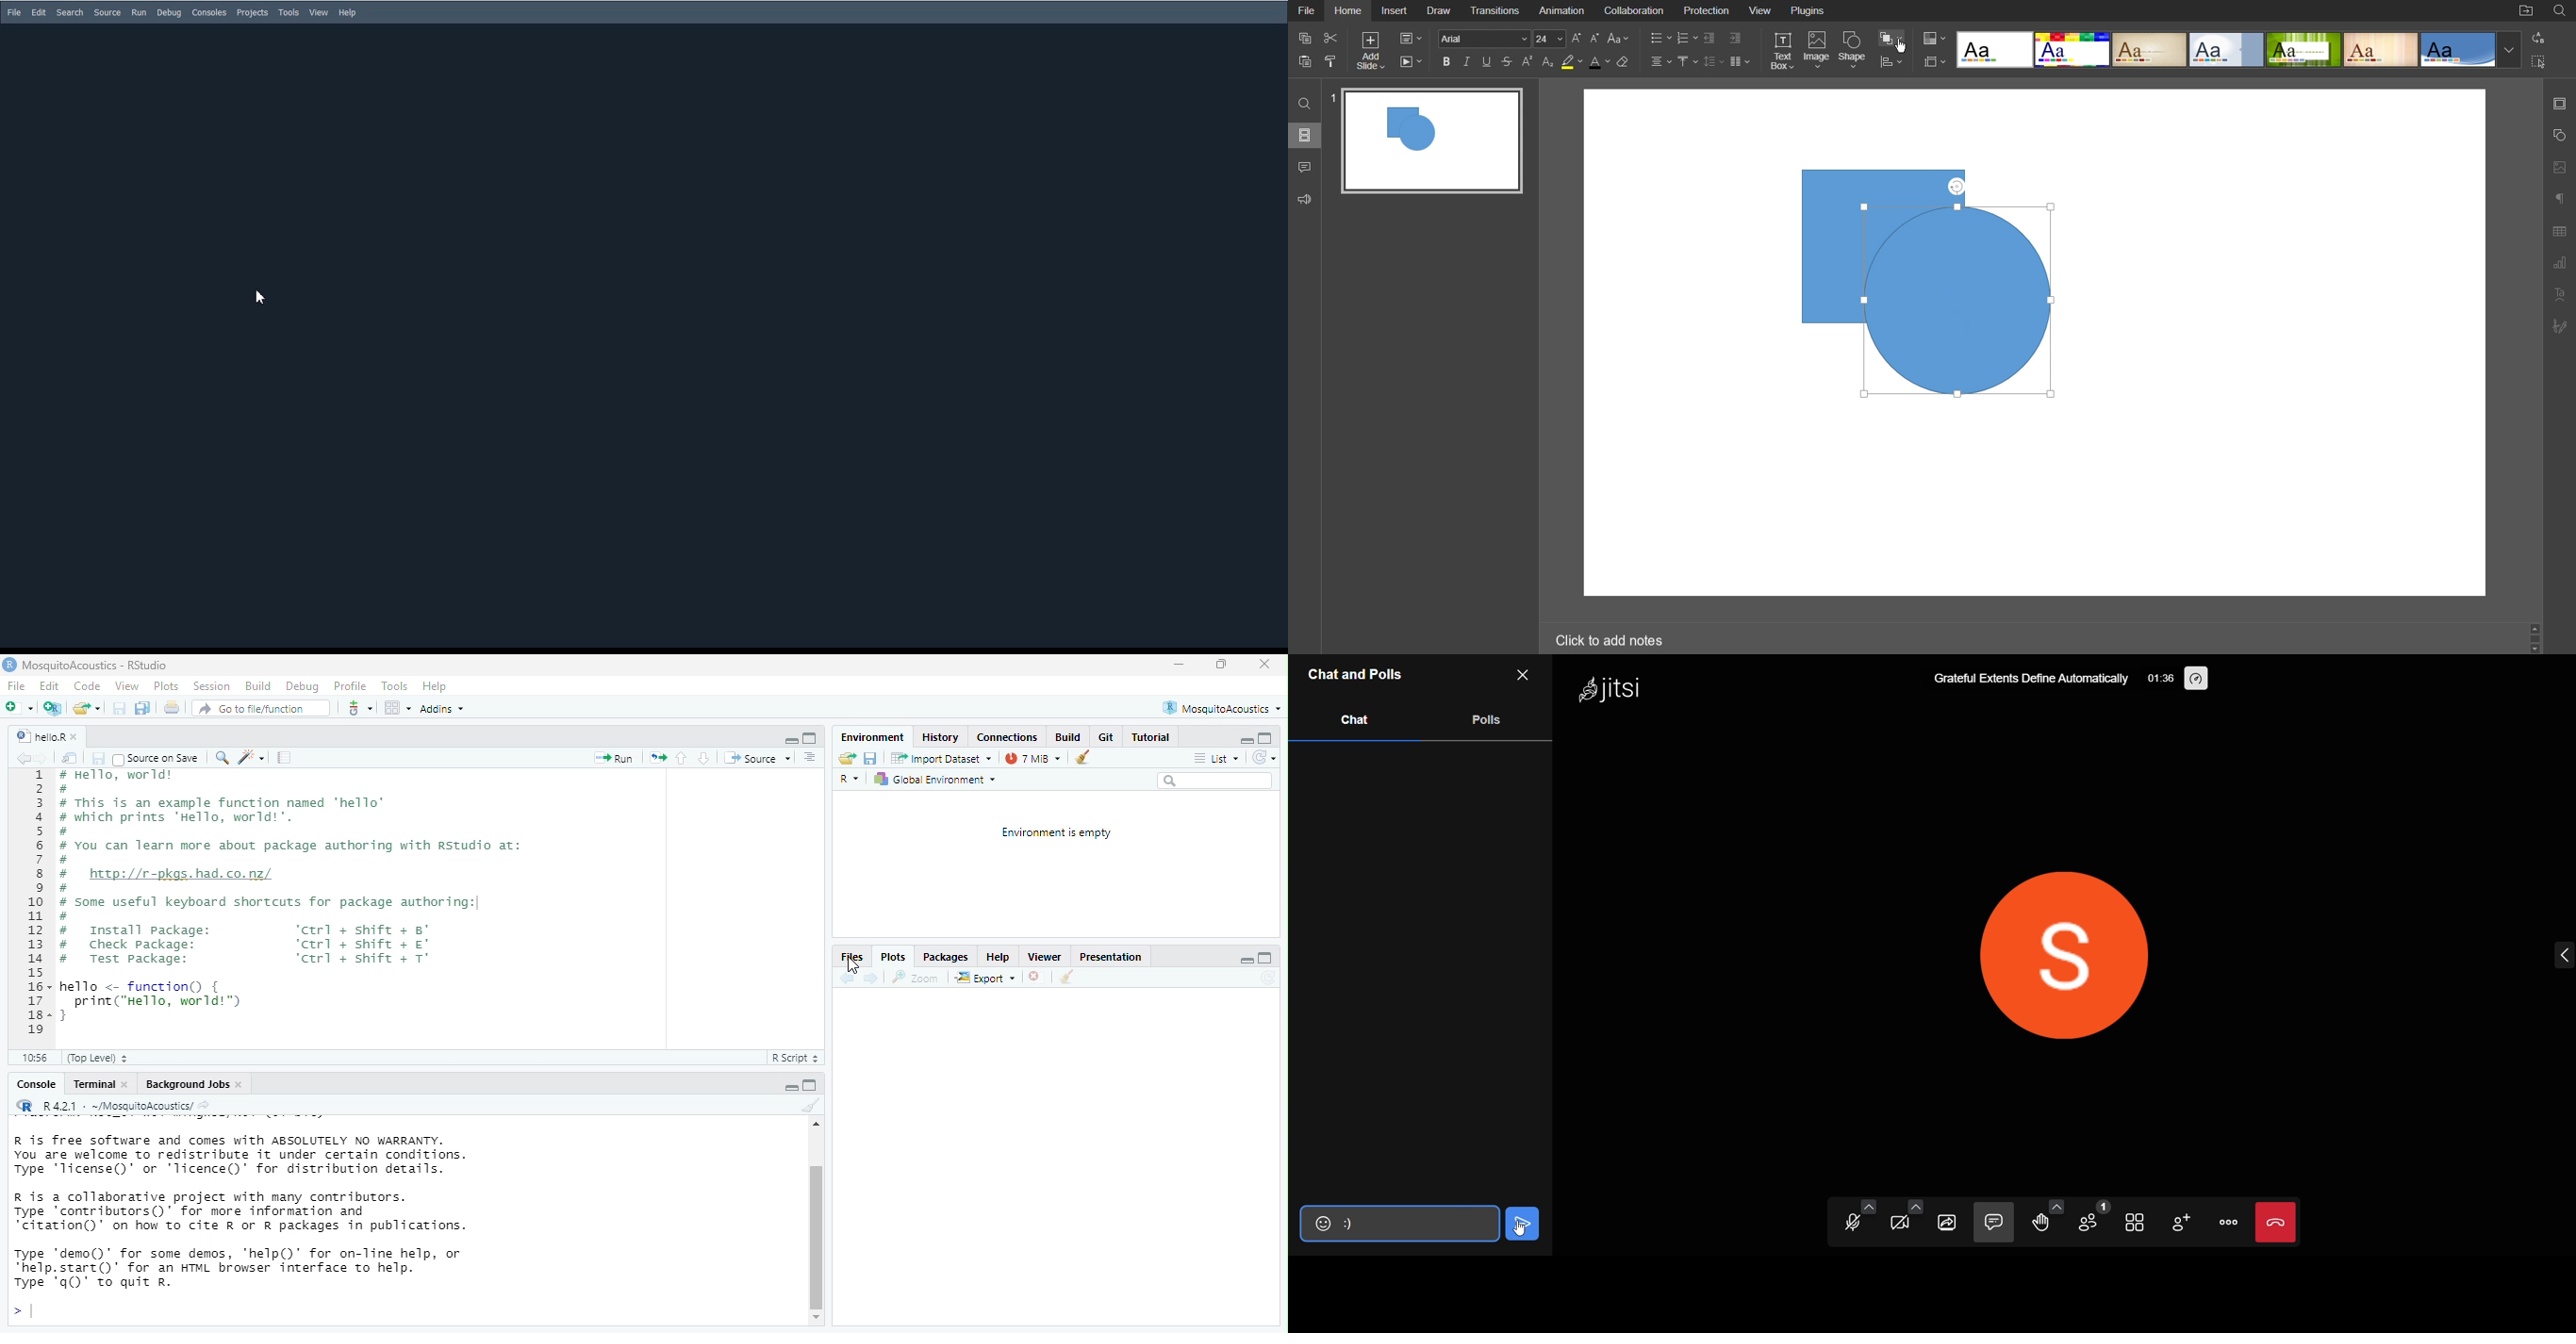  What do you see at coordinates (2560, 264) in the screenshot?
I see `Graph Settings` at bounding box center [2560, 264].